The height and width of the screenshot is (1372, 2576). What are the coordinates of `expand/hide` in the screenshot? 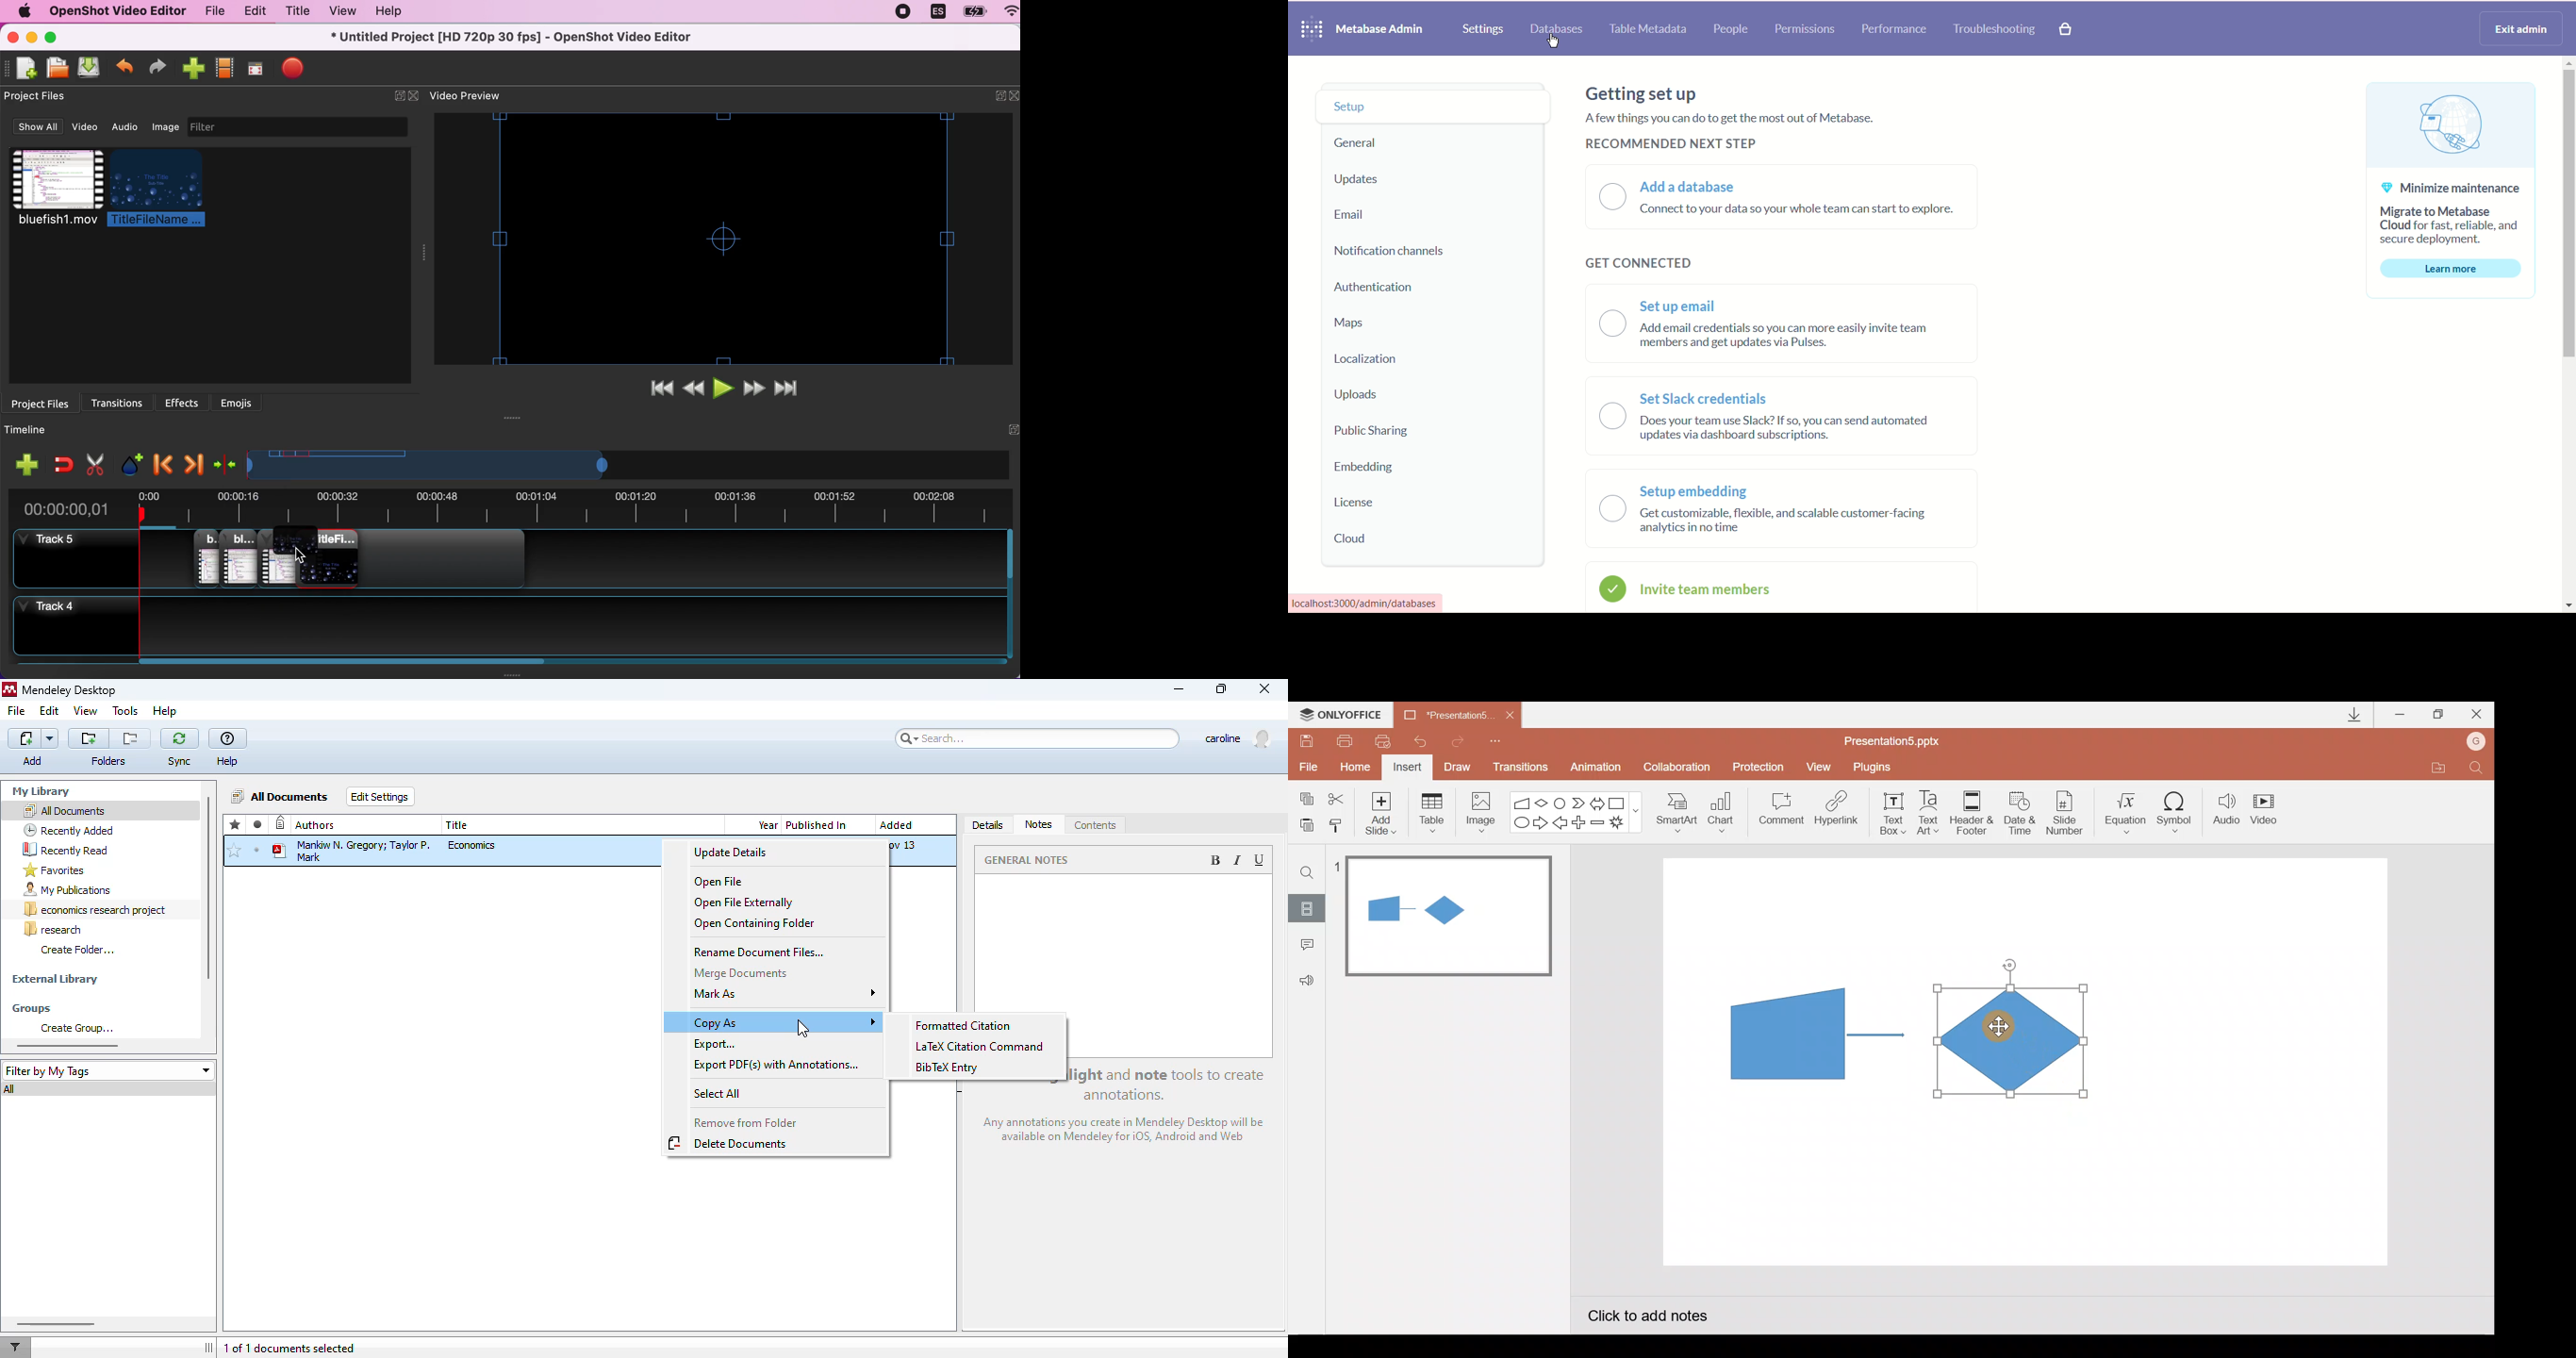 It's located at (995, 97).